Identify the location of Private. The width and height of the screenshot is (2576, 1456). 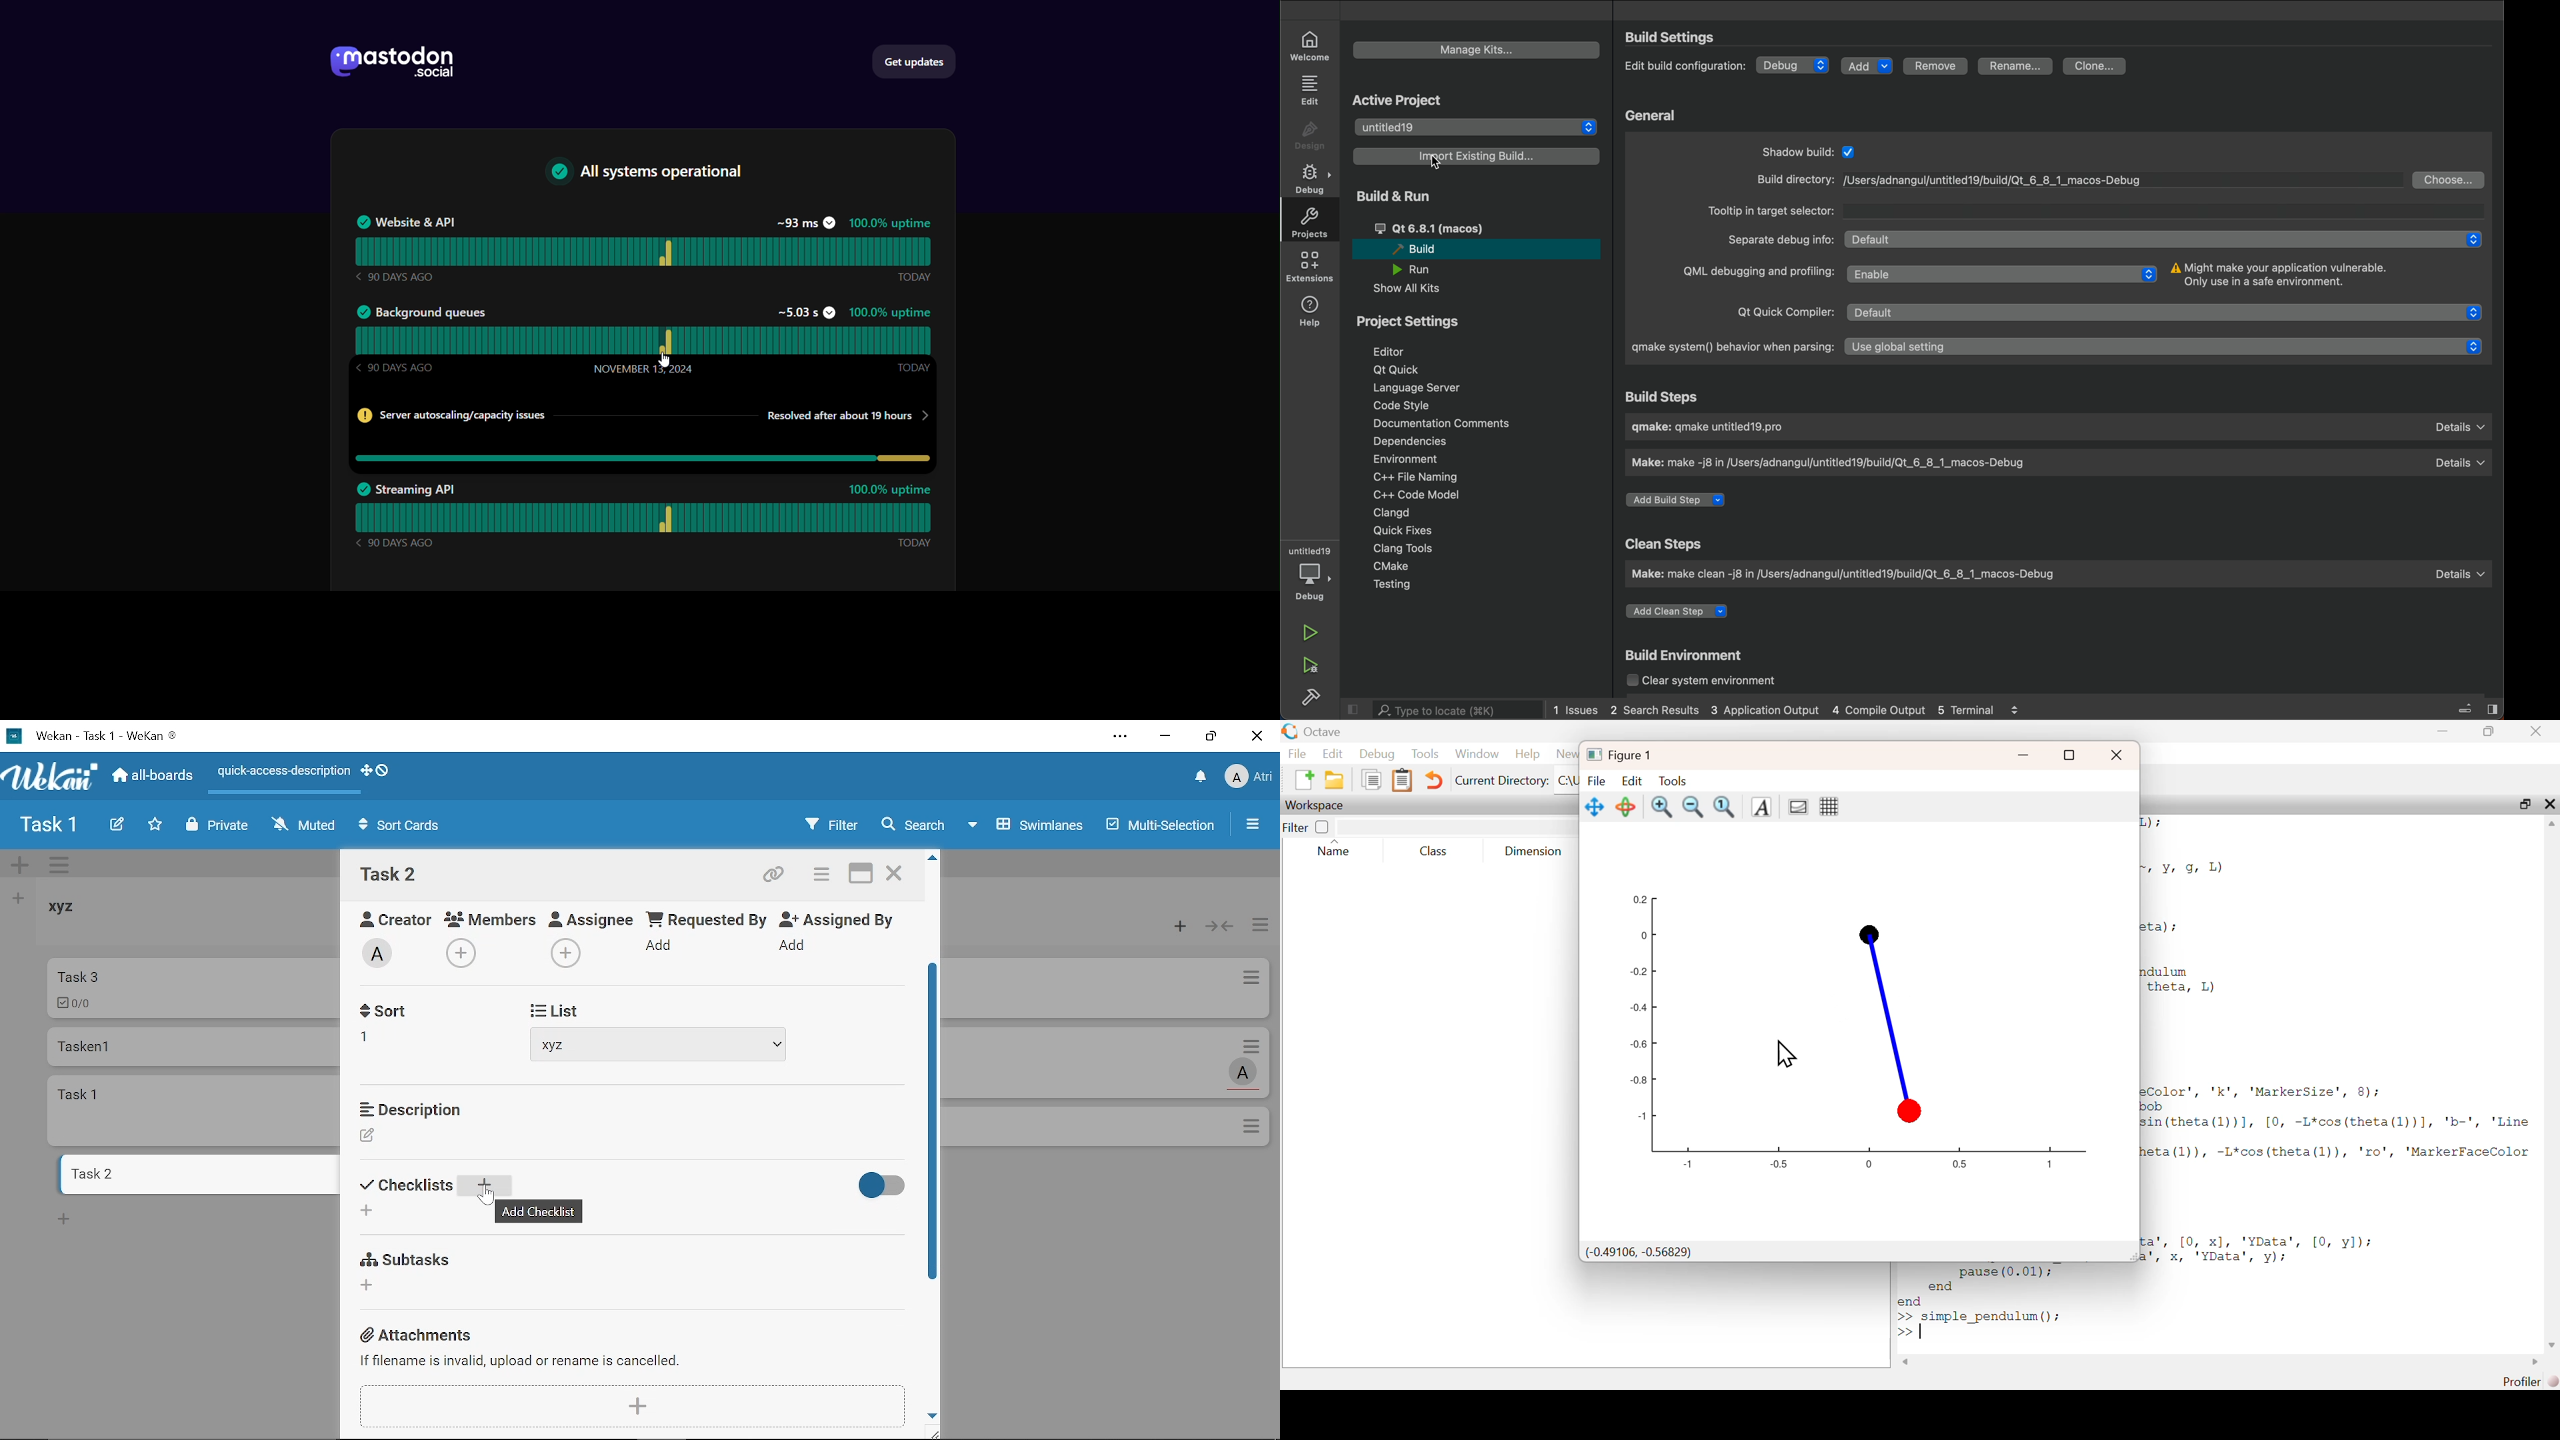
(218, 826).